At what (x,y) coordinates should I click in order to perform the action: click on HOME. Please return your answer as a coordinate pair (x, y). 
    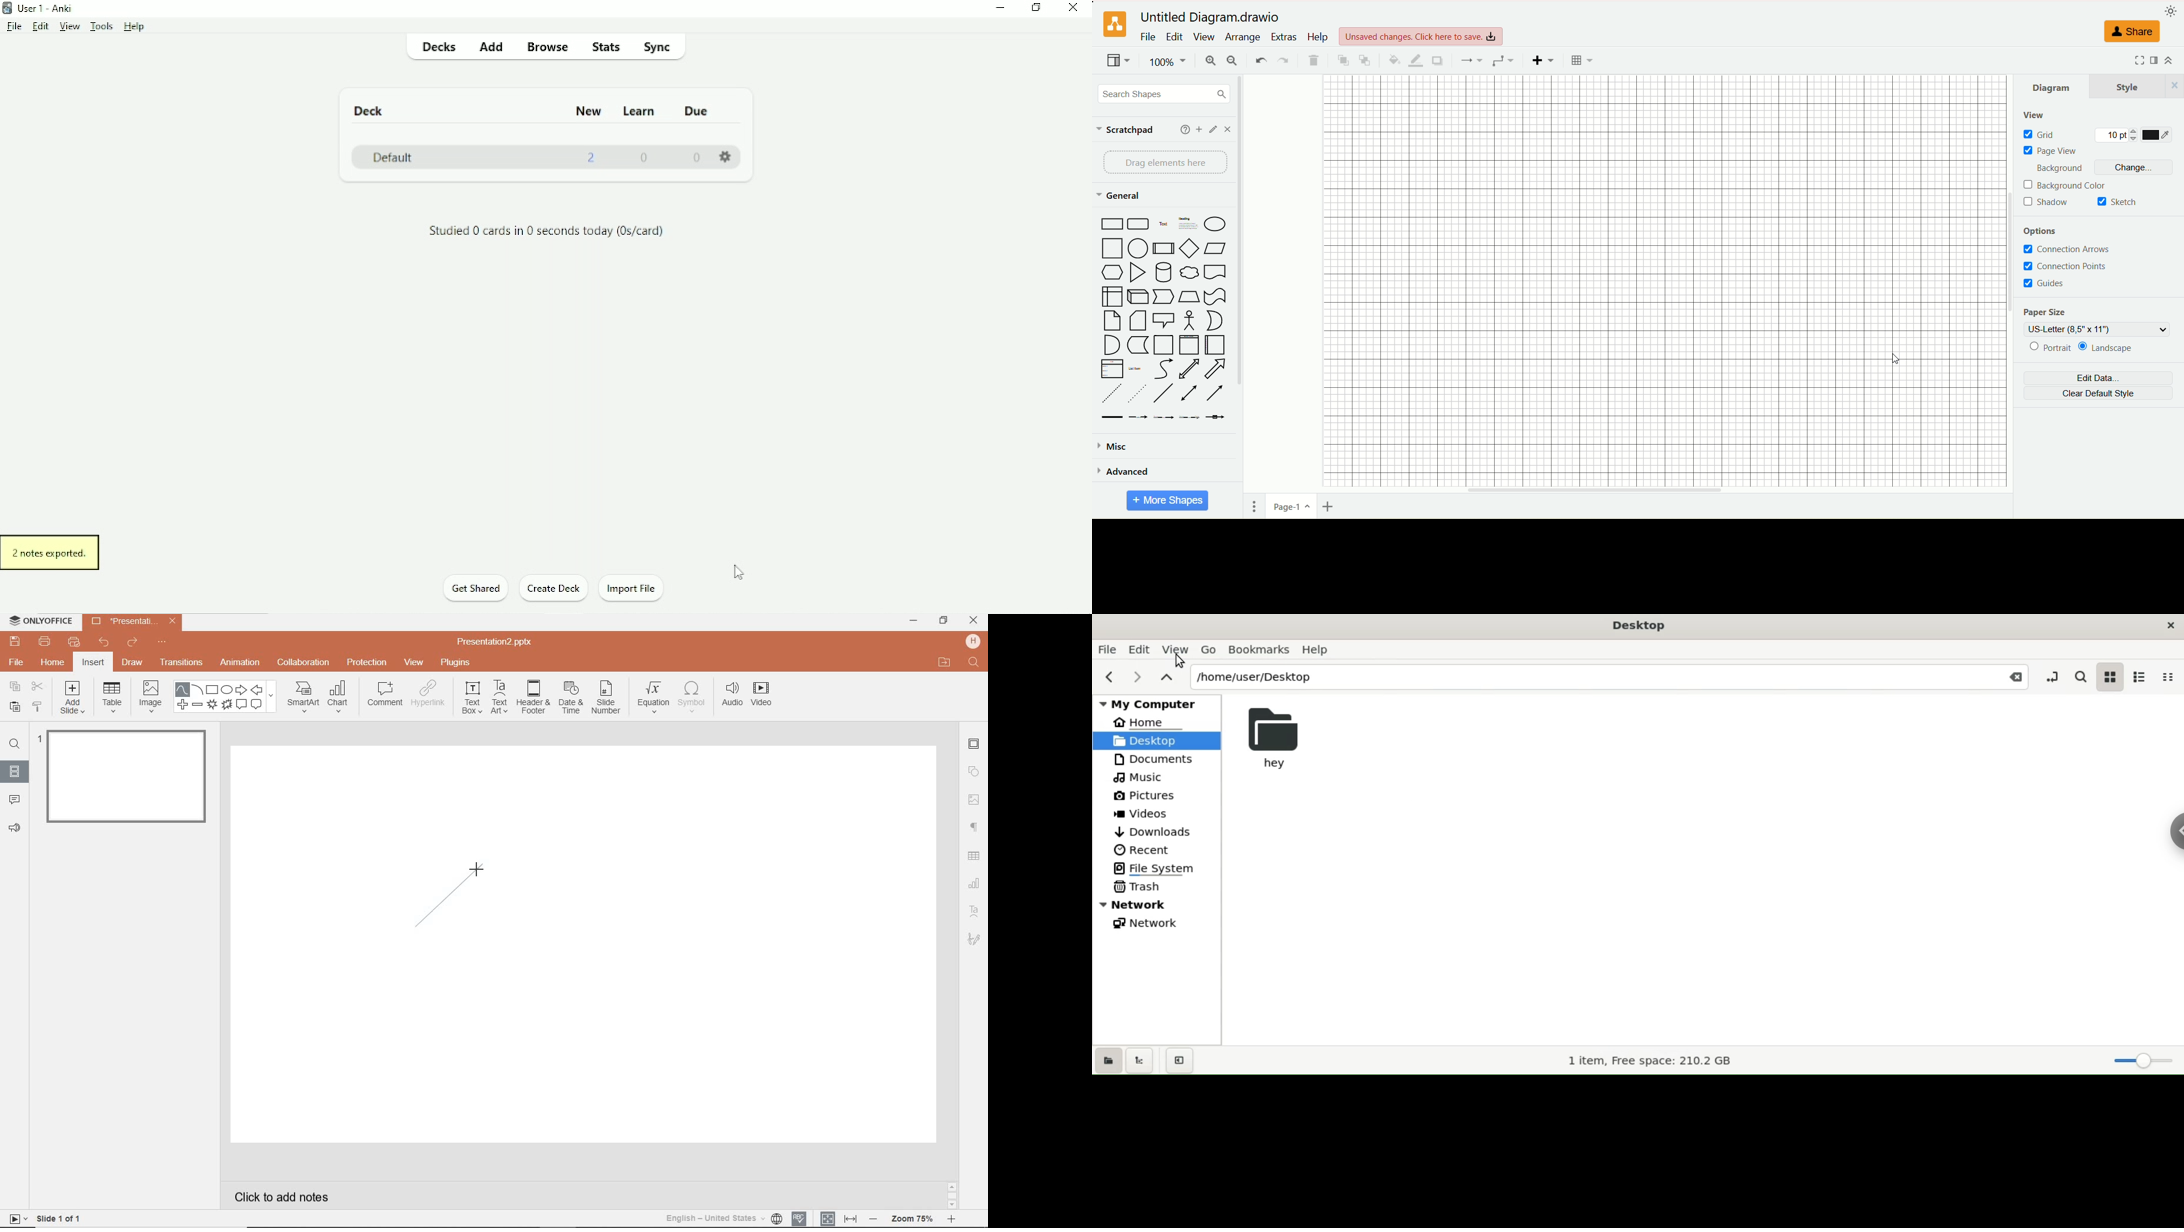
    Looking at the image, I should click on (52, 663).